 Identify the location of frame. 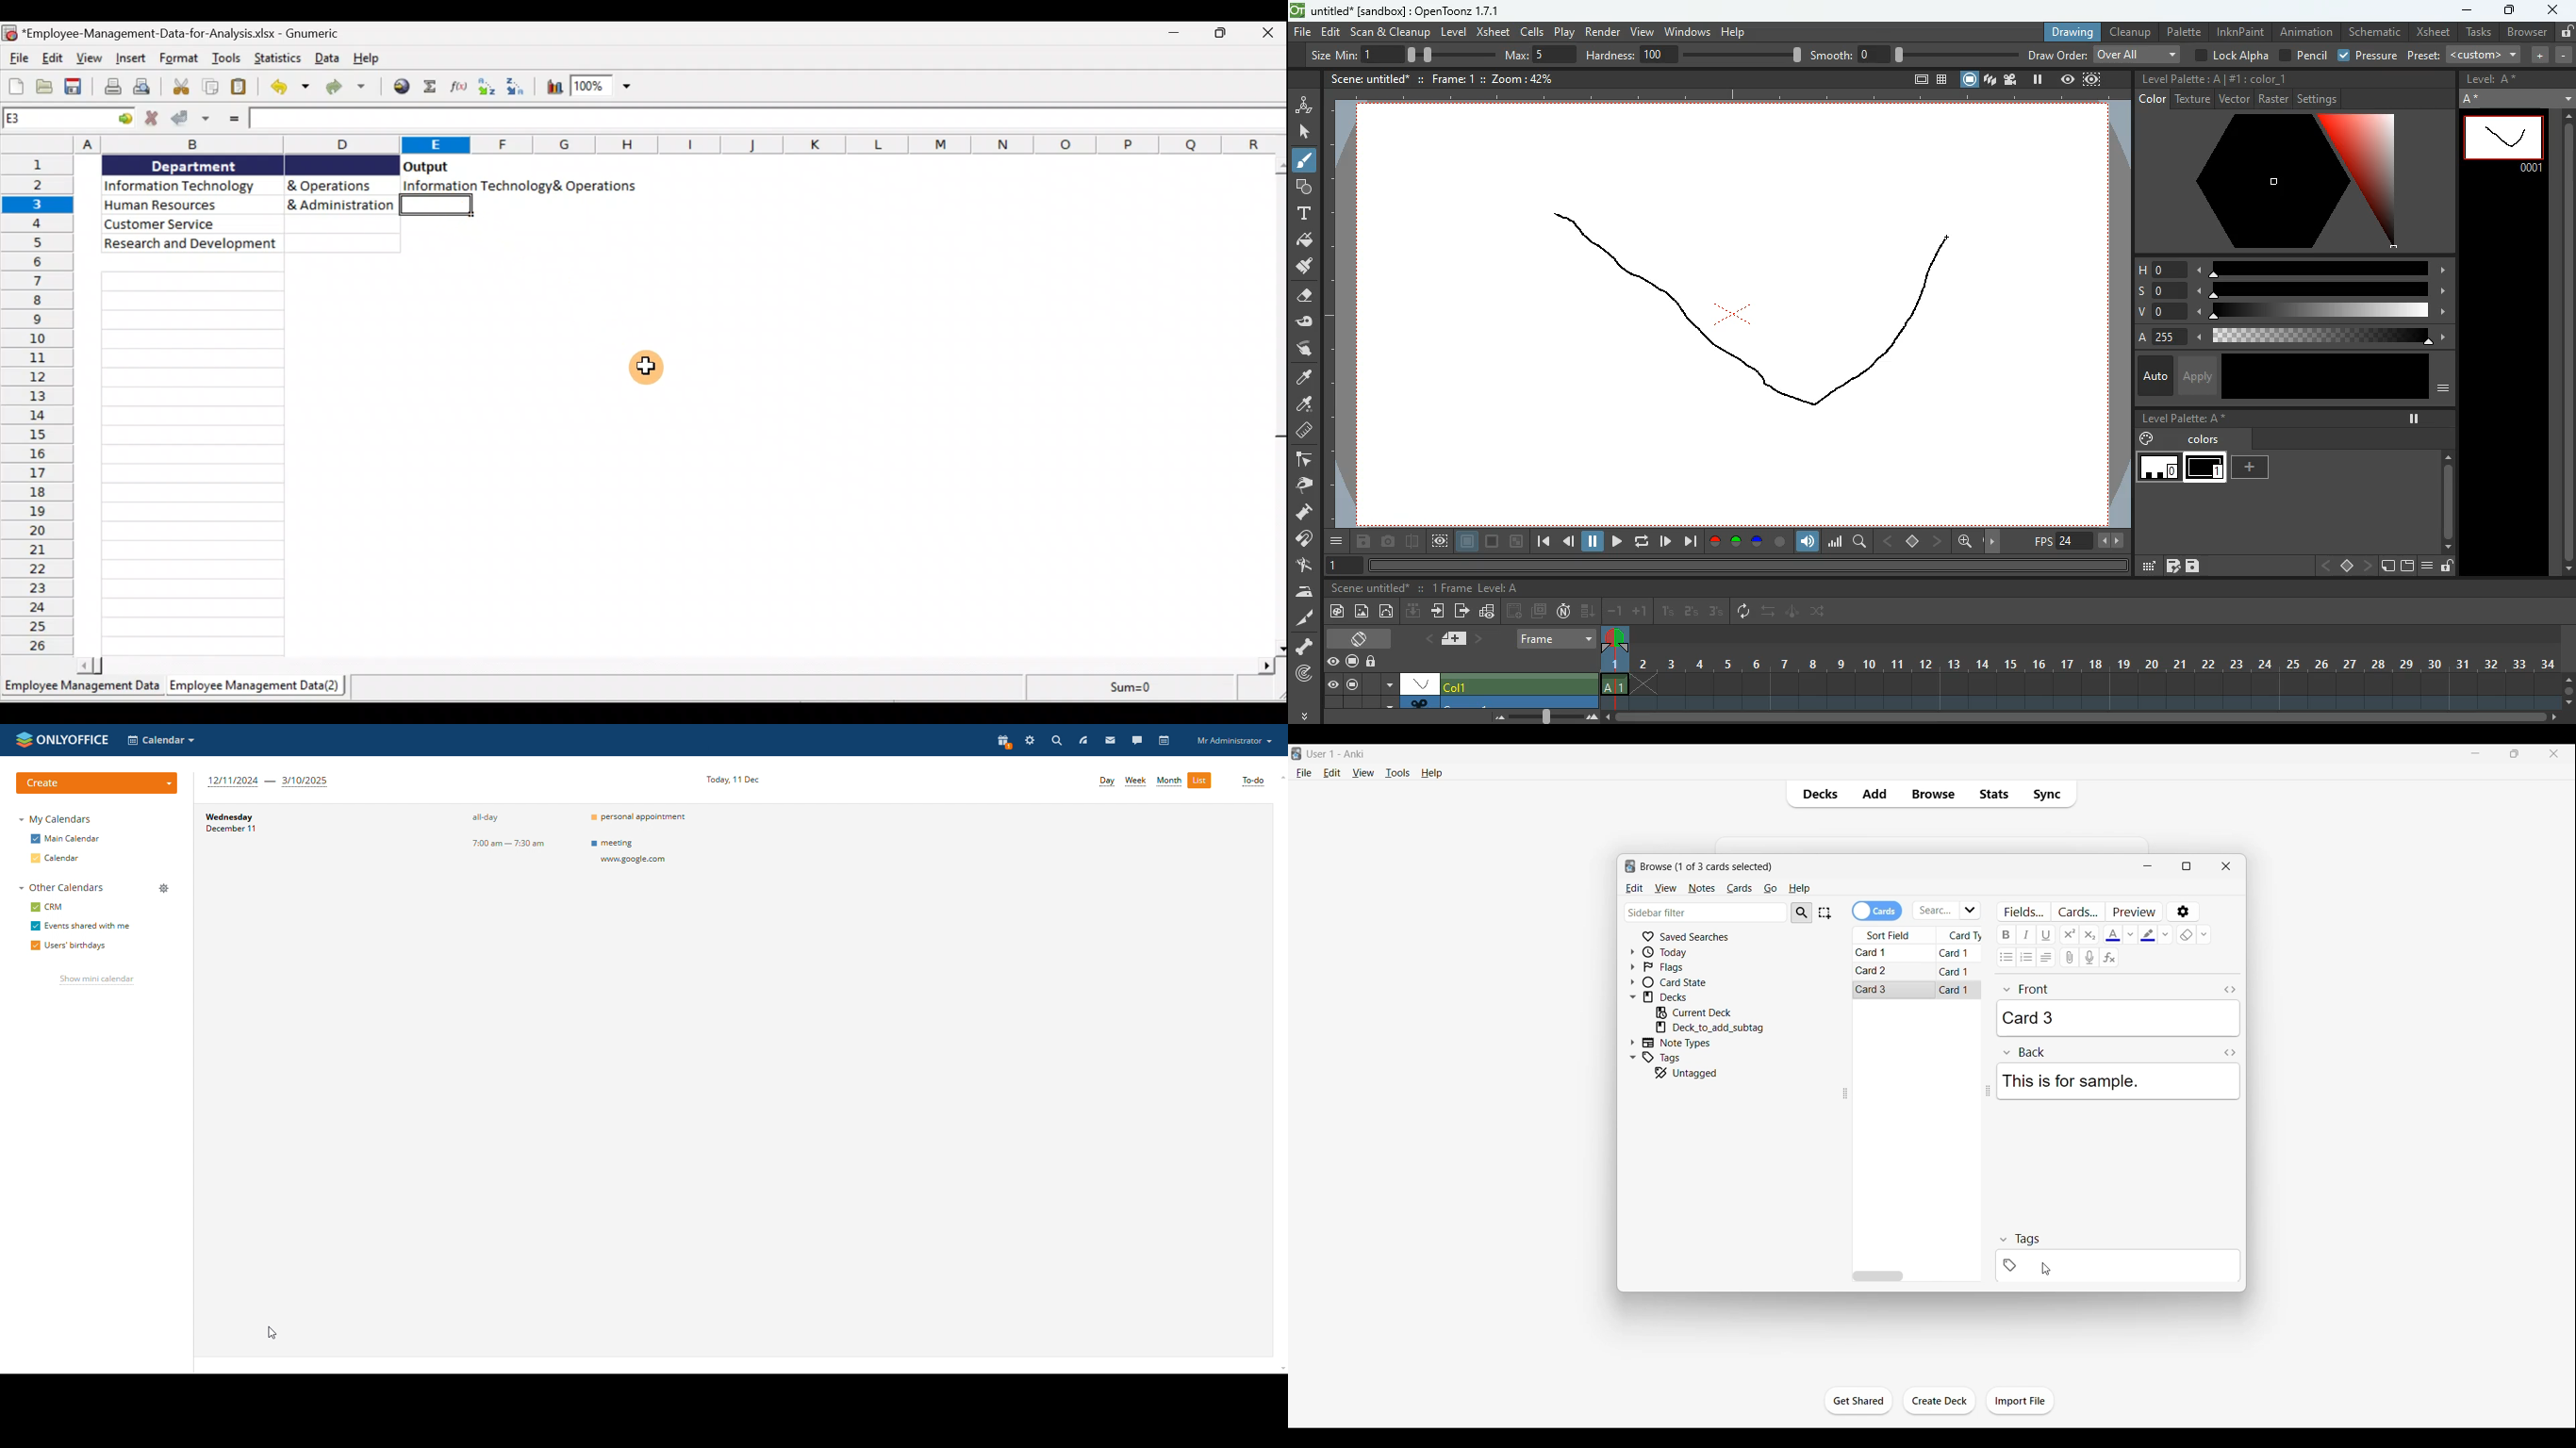
(1341, 567).